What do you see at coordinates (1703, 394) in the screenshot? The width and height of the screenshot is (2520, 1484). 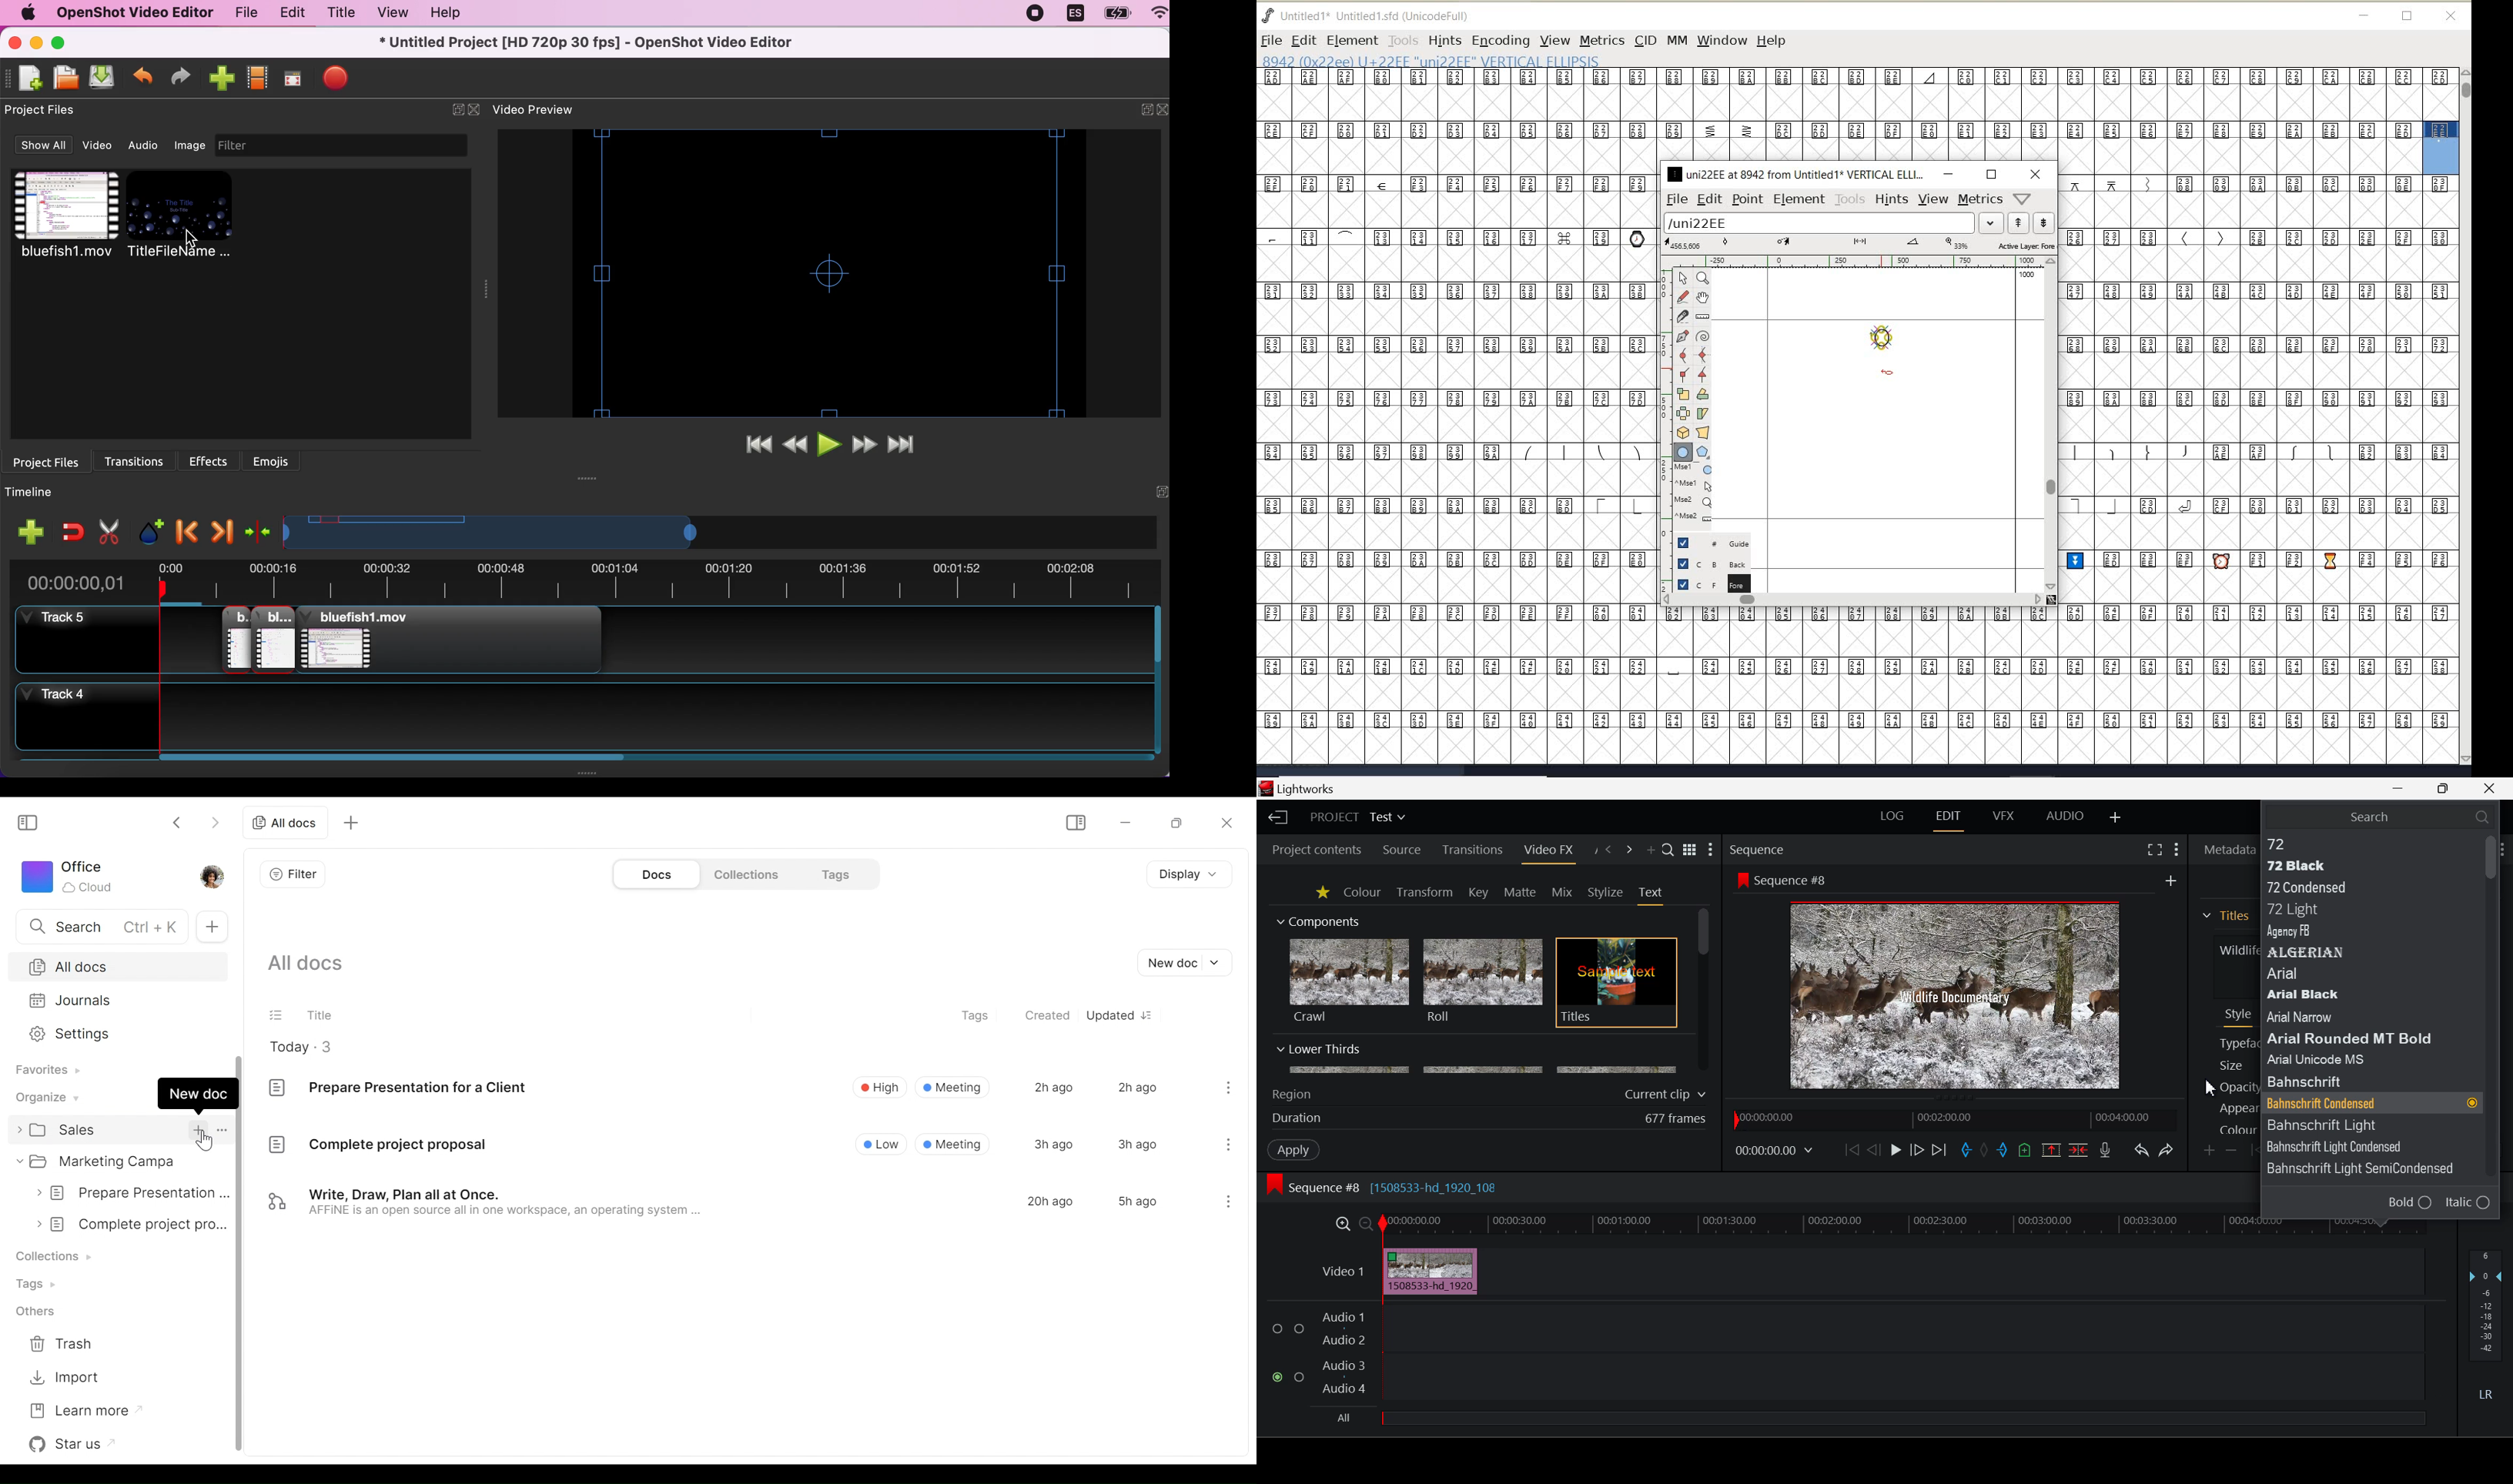 I see `rotate the selection` at bounding box center [1703, 394].